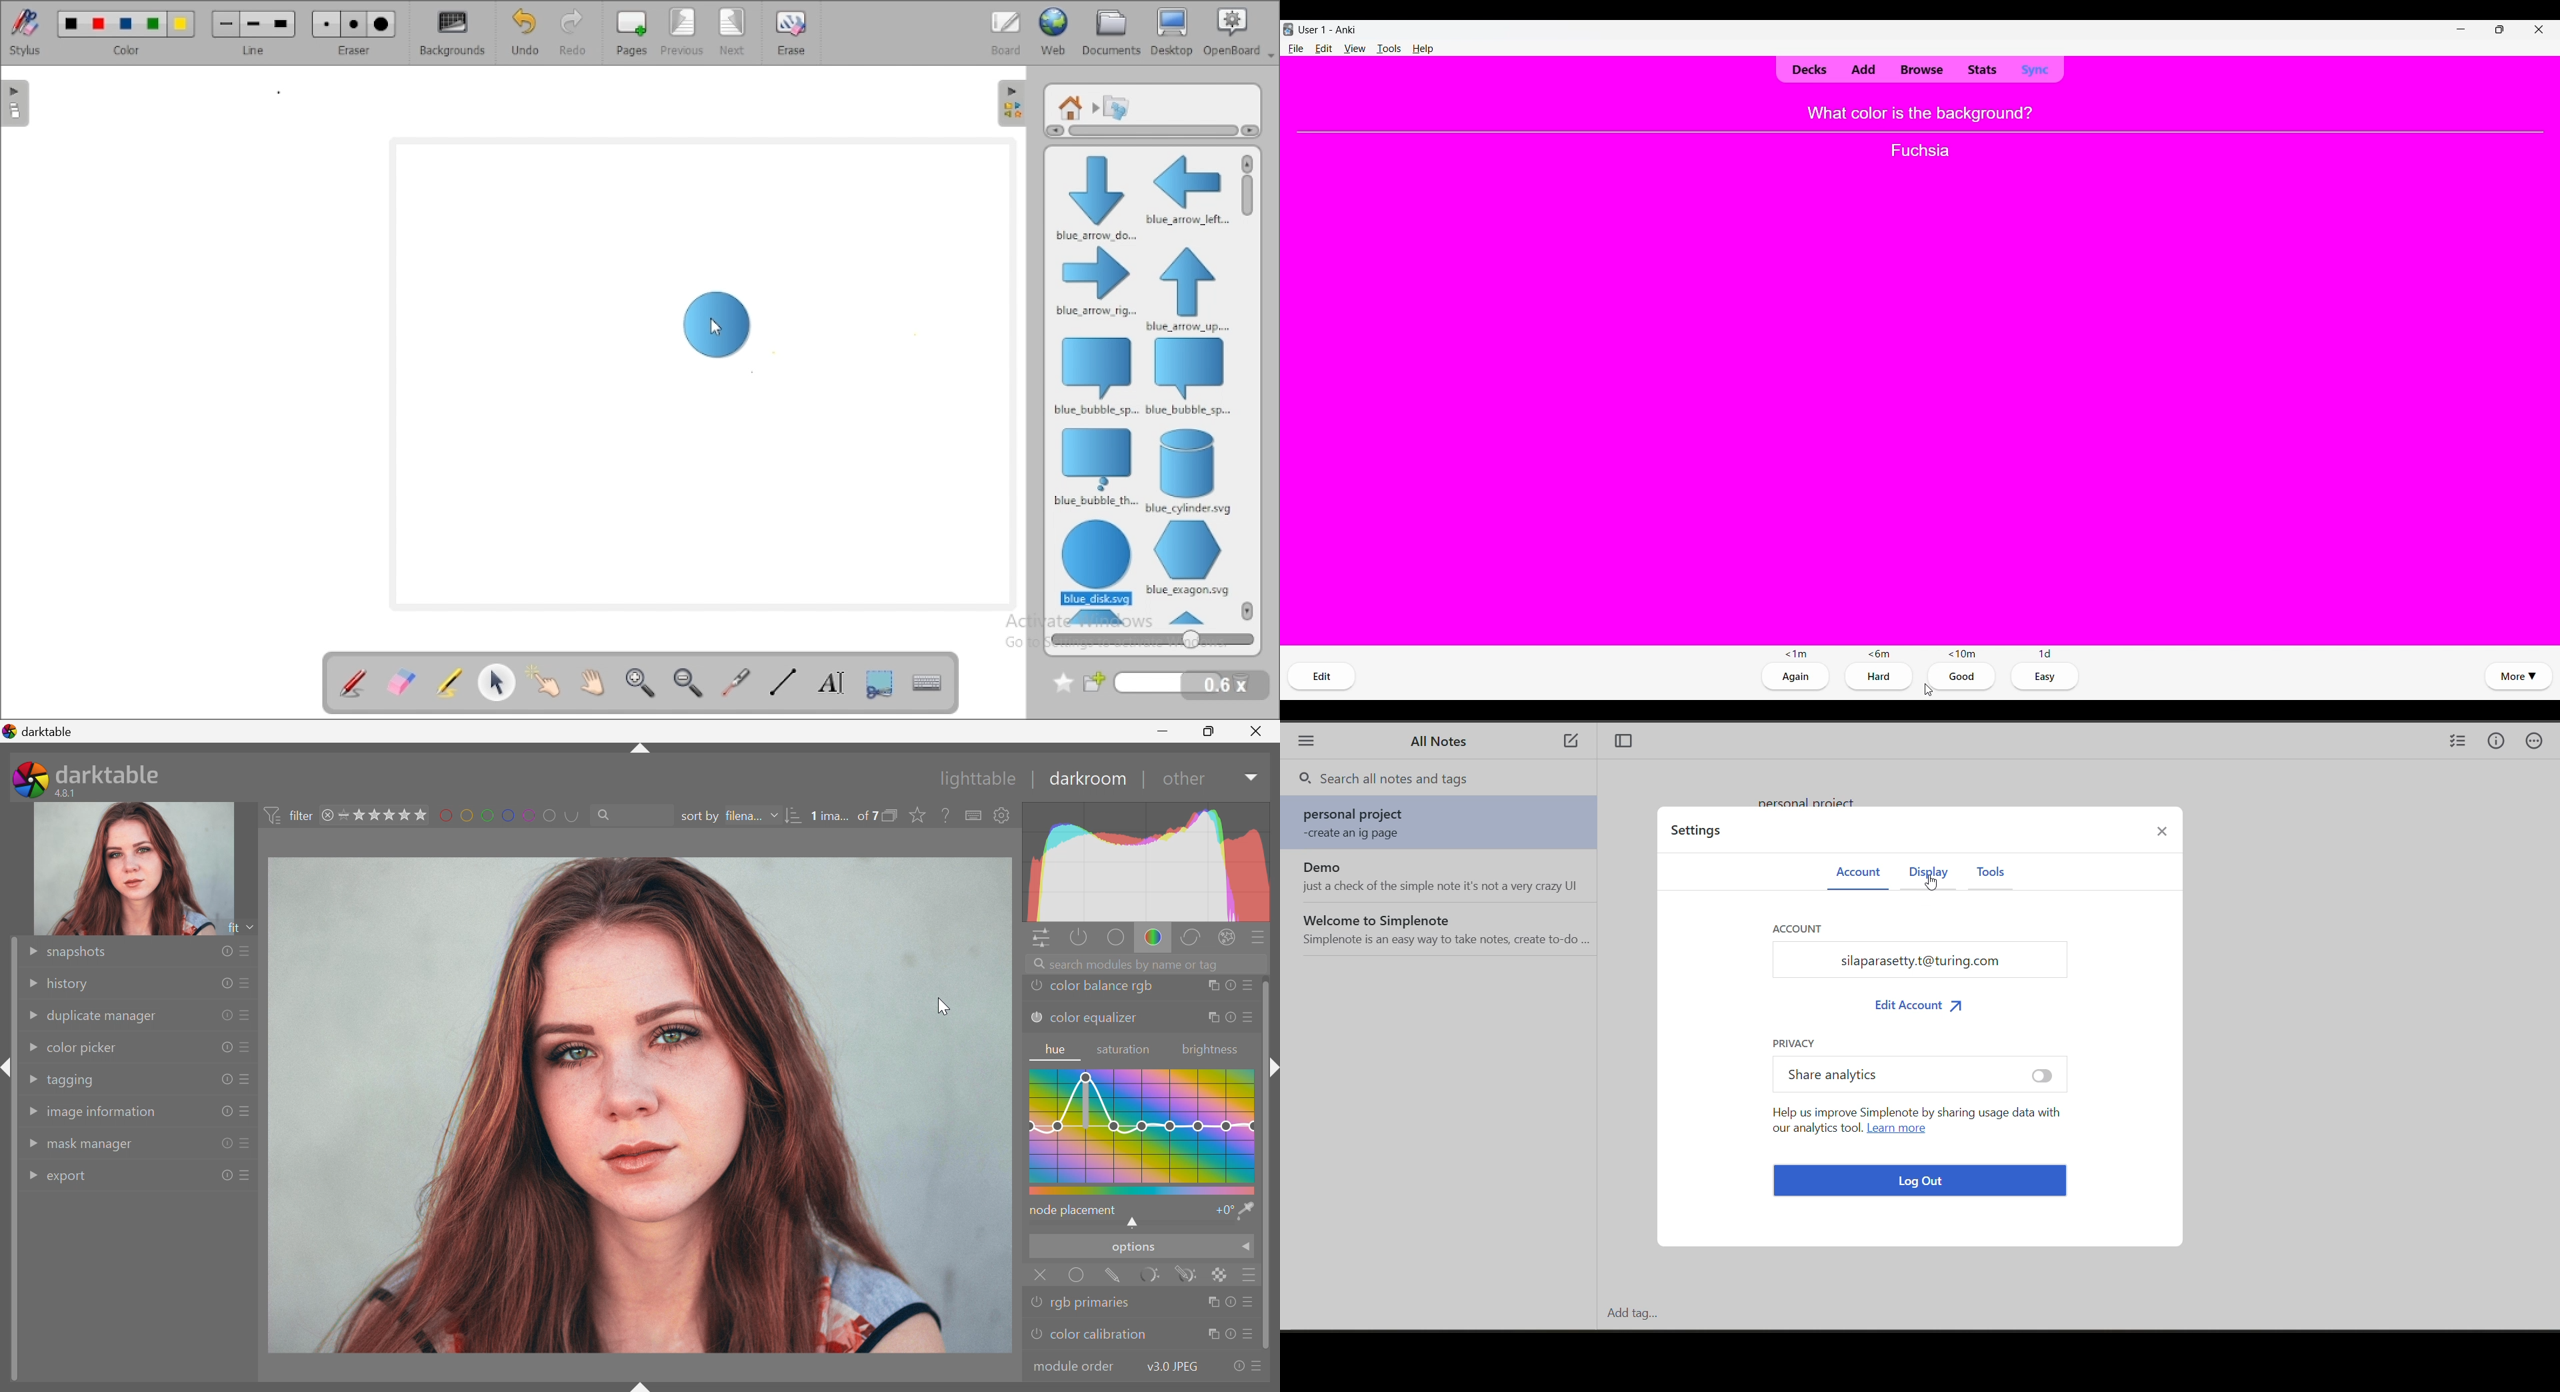 This screenshot has height=1400, width=2576. I want to click on color balance rgb, so click(1103, 987).